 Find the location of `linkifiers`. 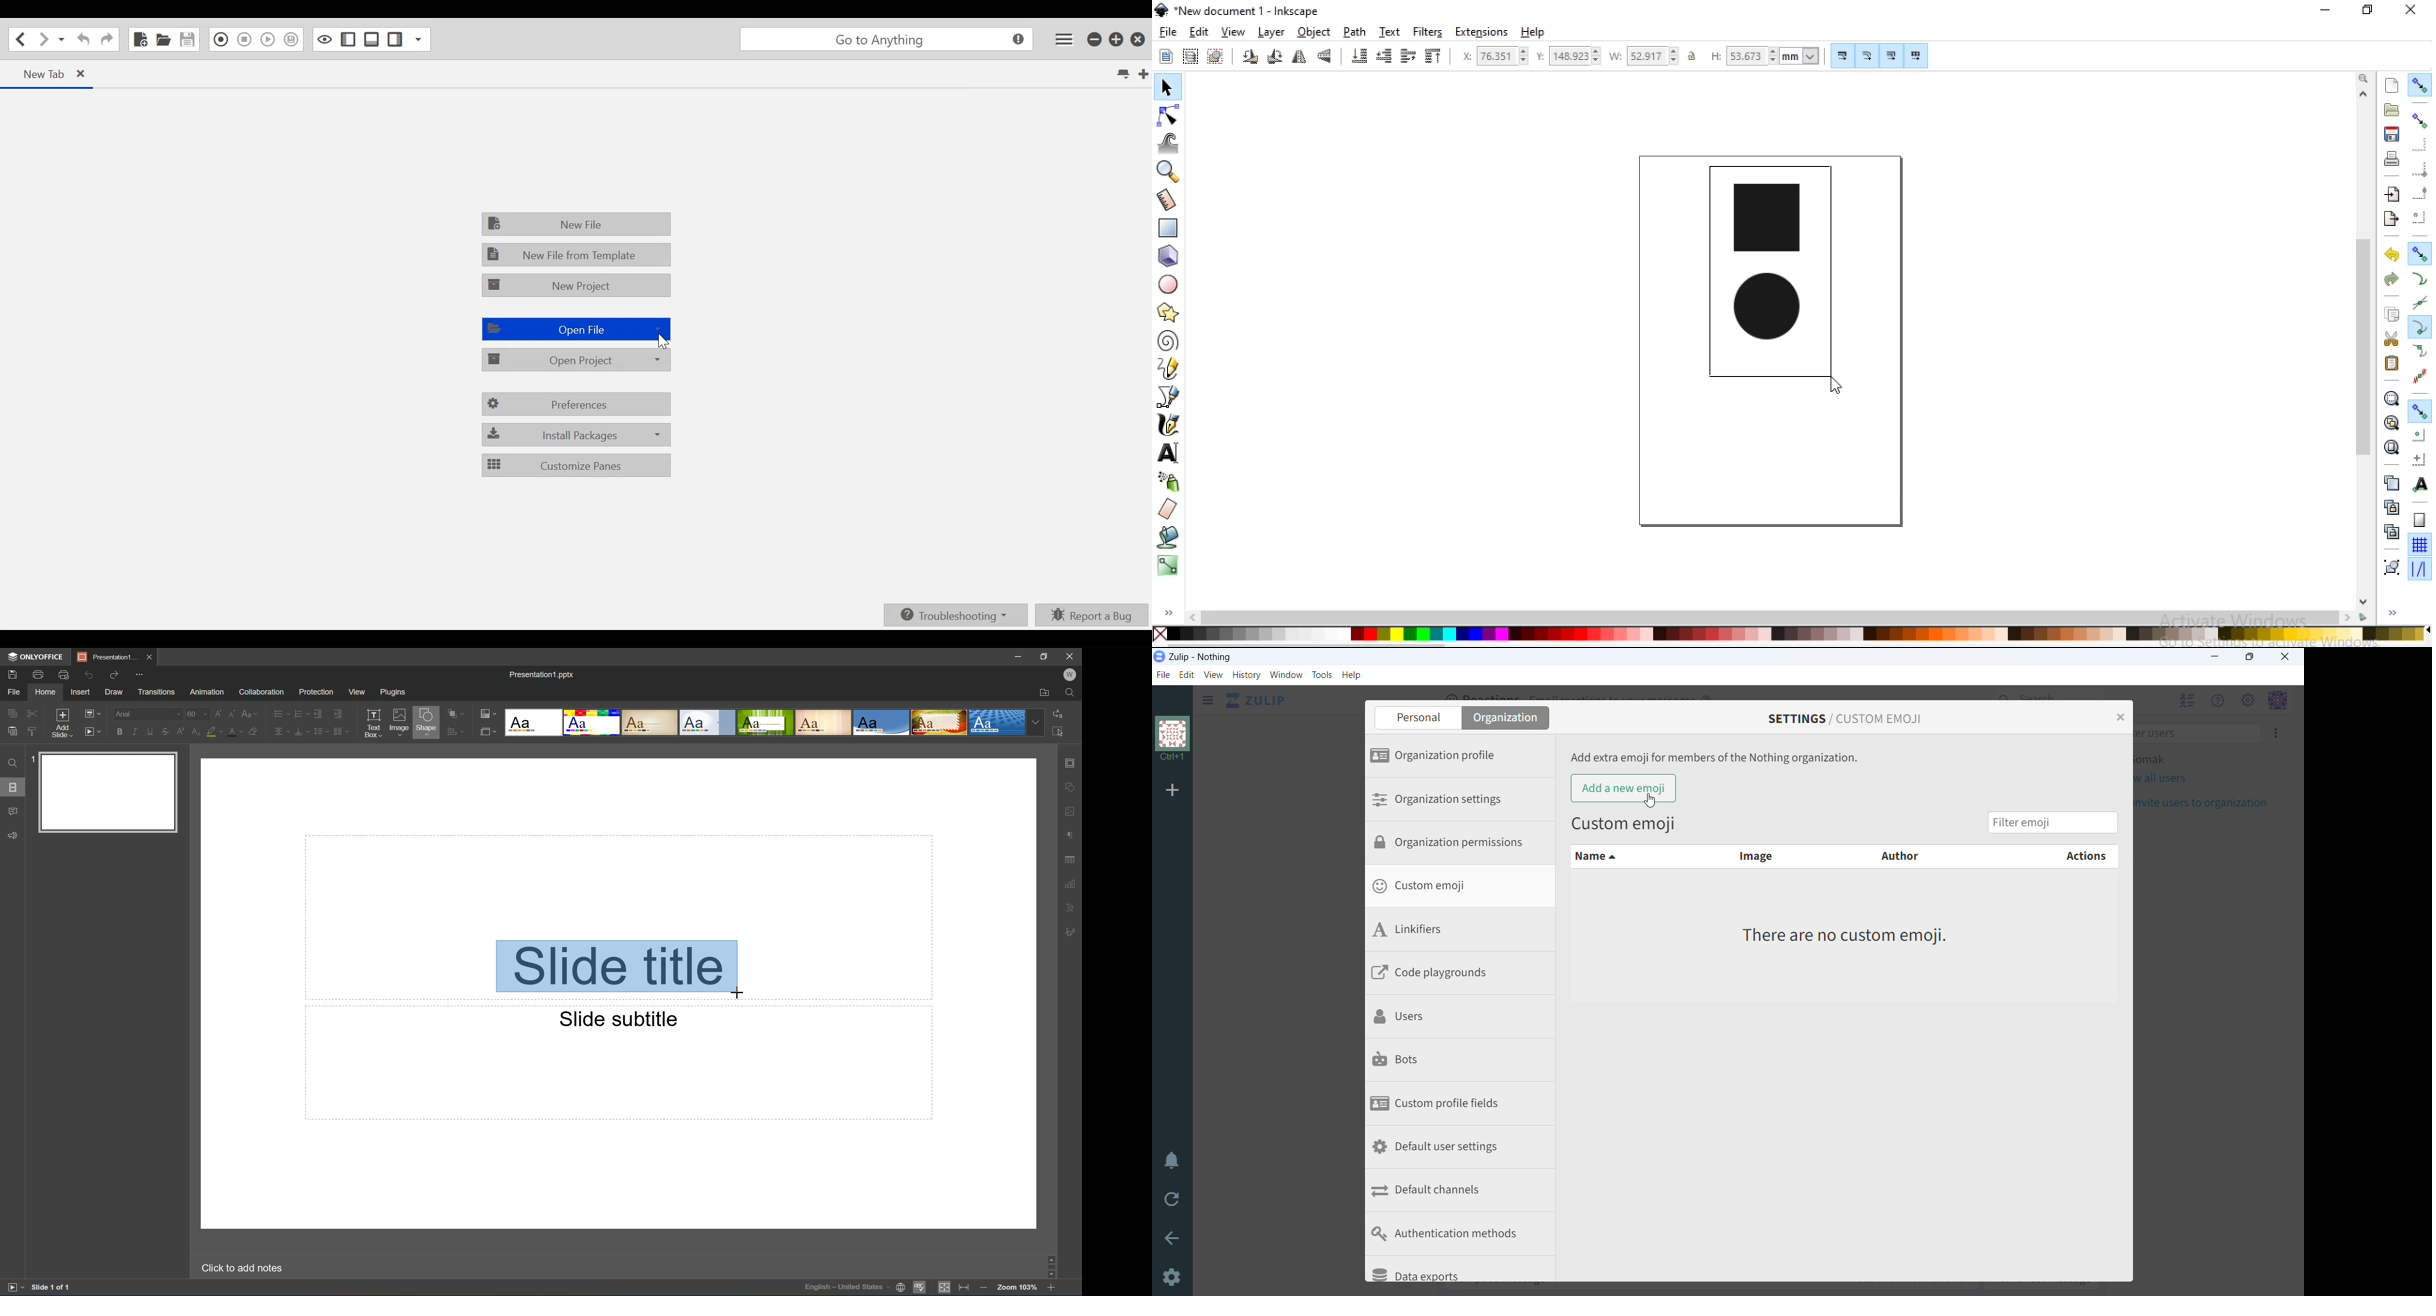

linkifiers is located at coordinates (1458, 932).